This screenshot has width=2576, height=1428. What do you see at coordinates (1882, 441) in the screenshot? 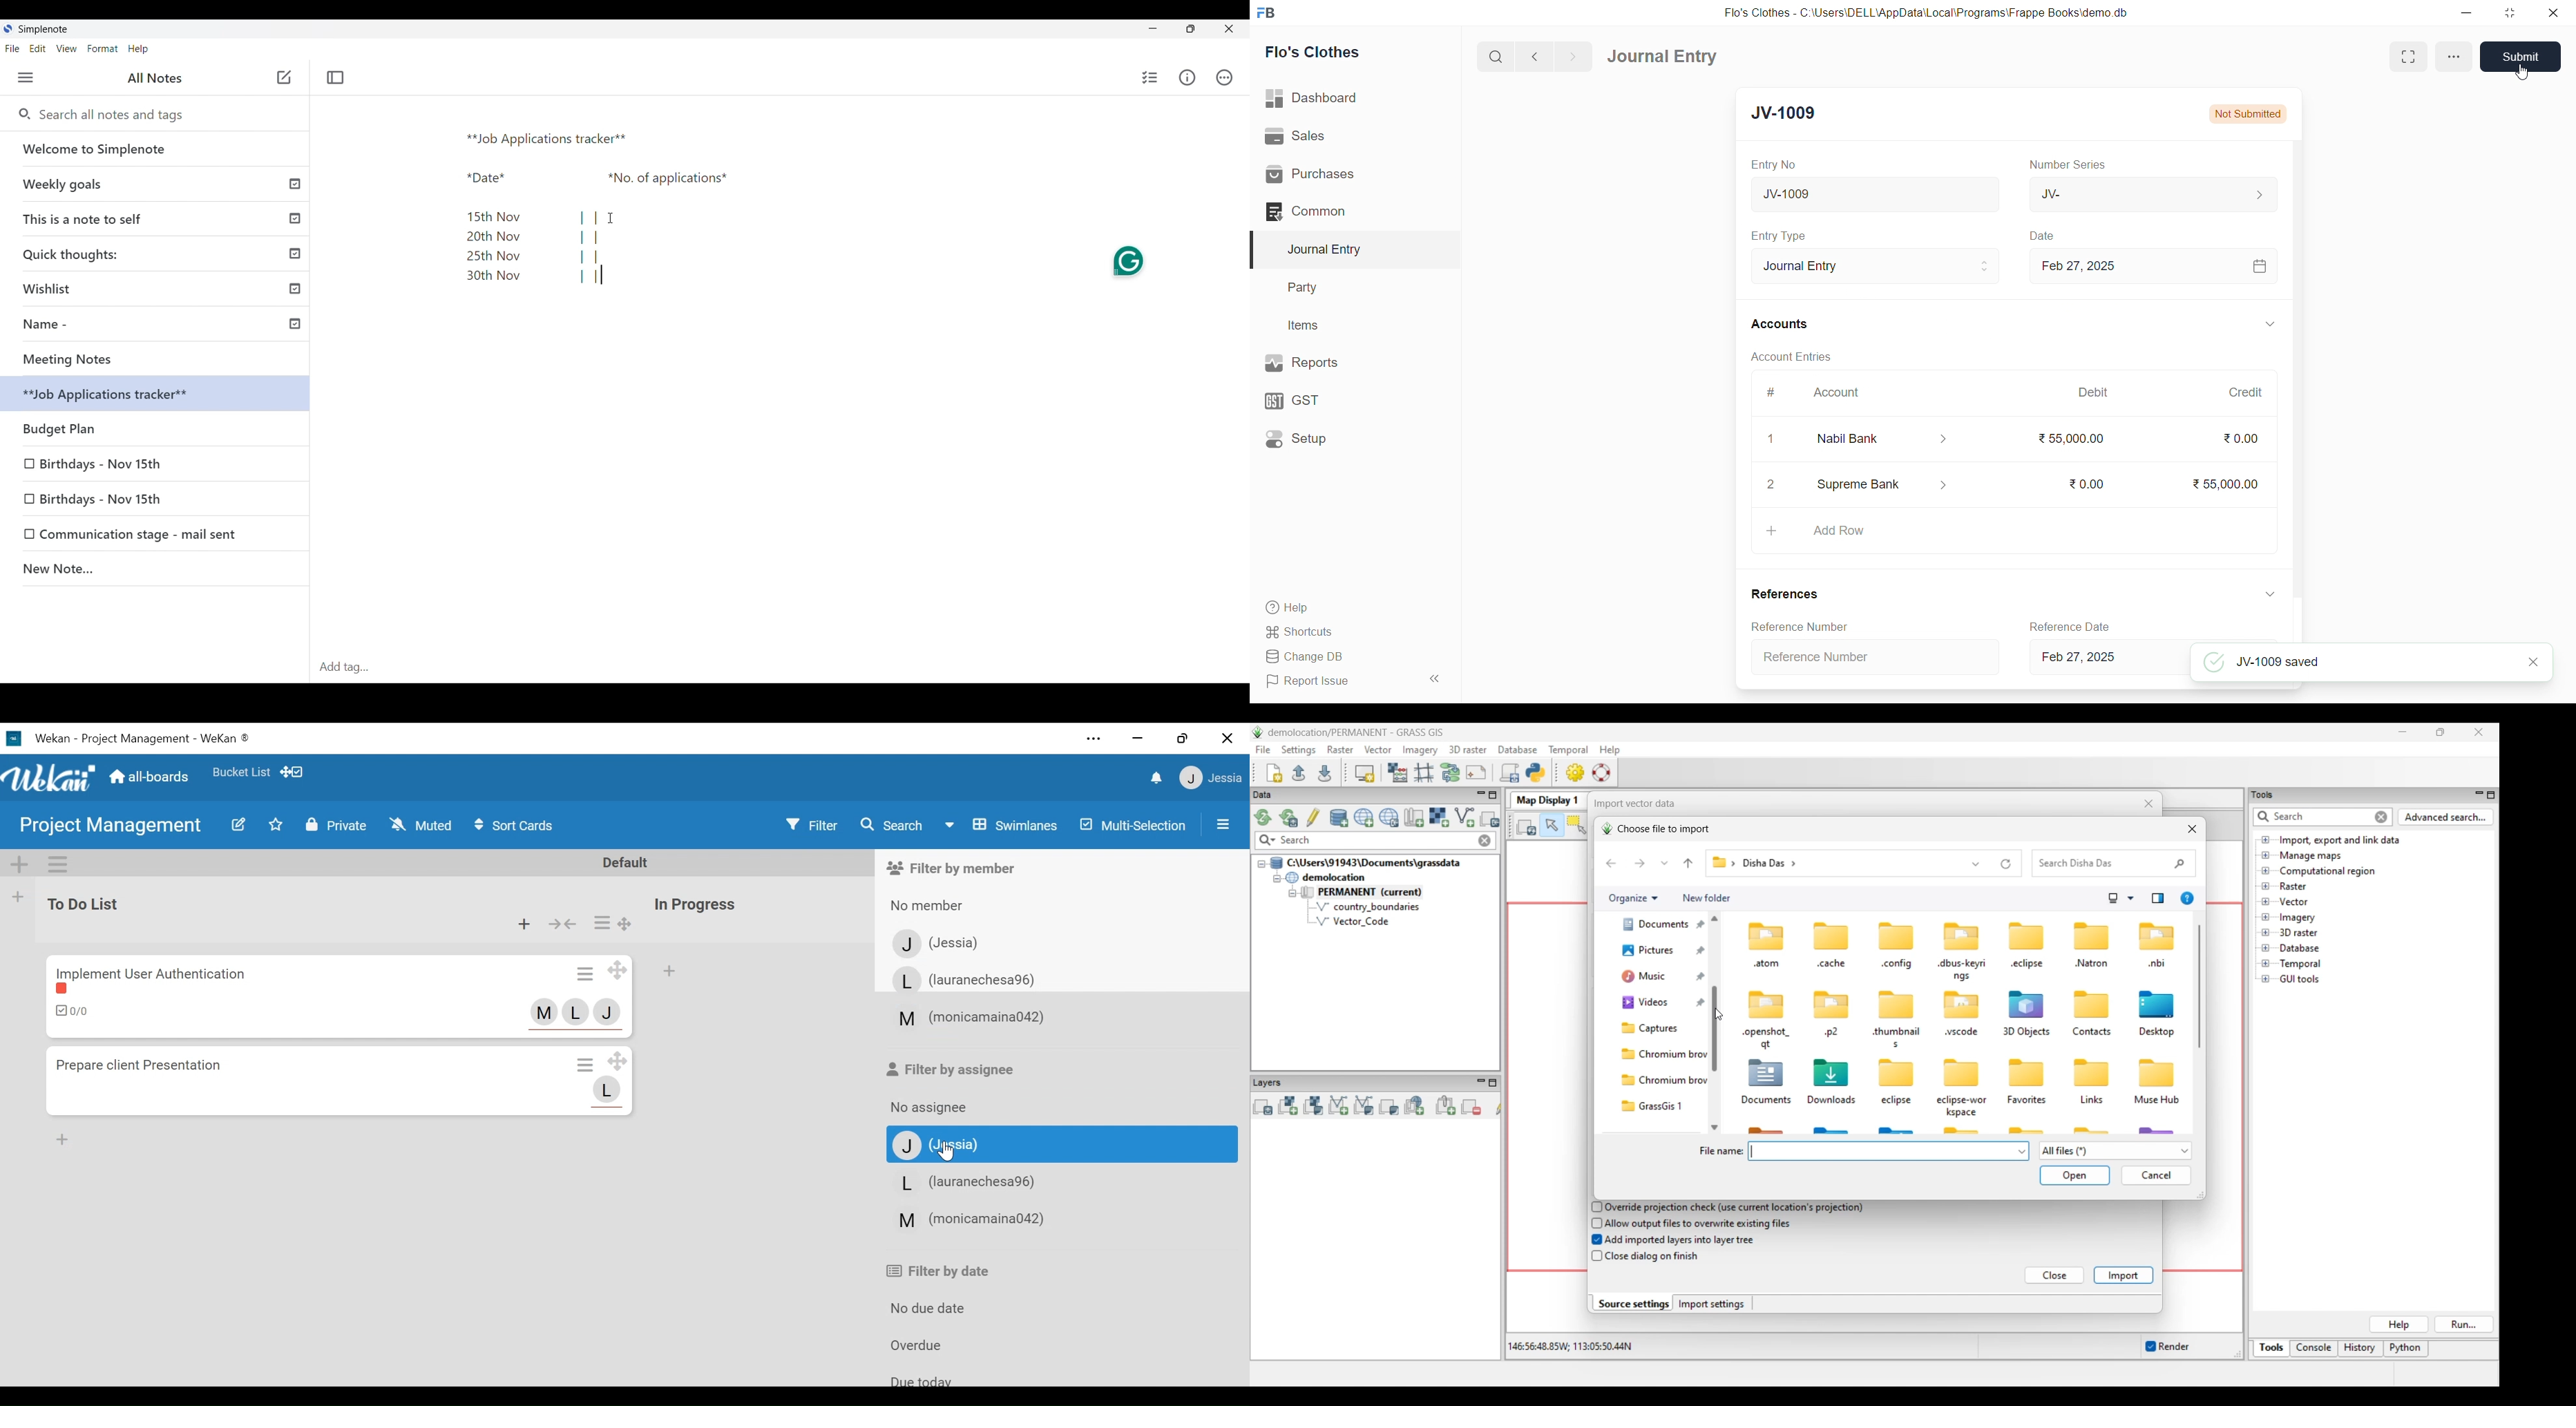
I see `Nabil Bank` at bounding box center [1882, 441].